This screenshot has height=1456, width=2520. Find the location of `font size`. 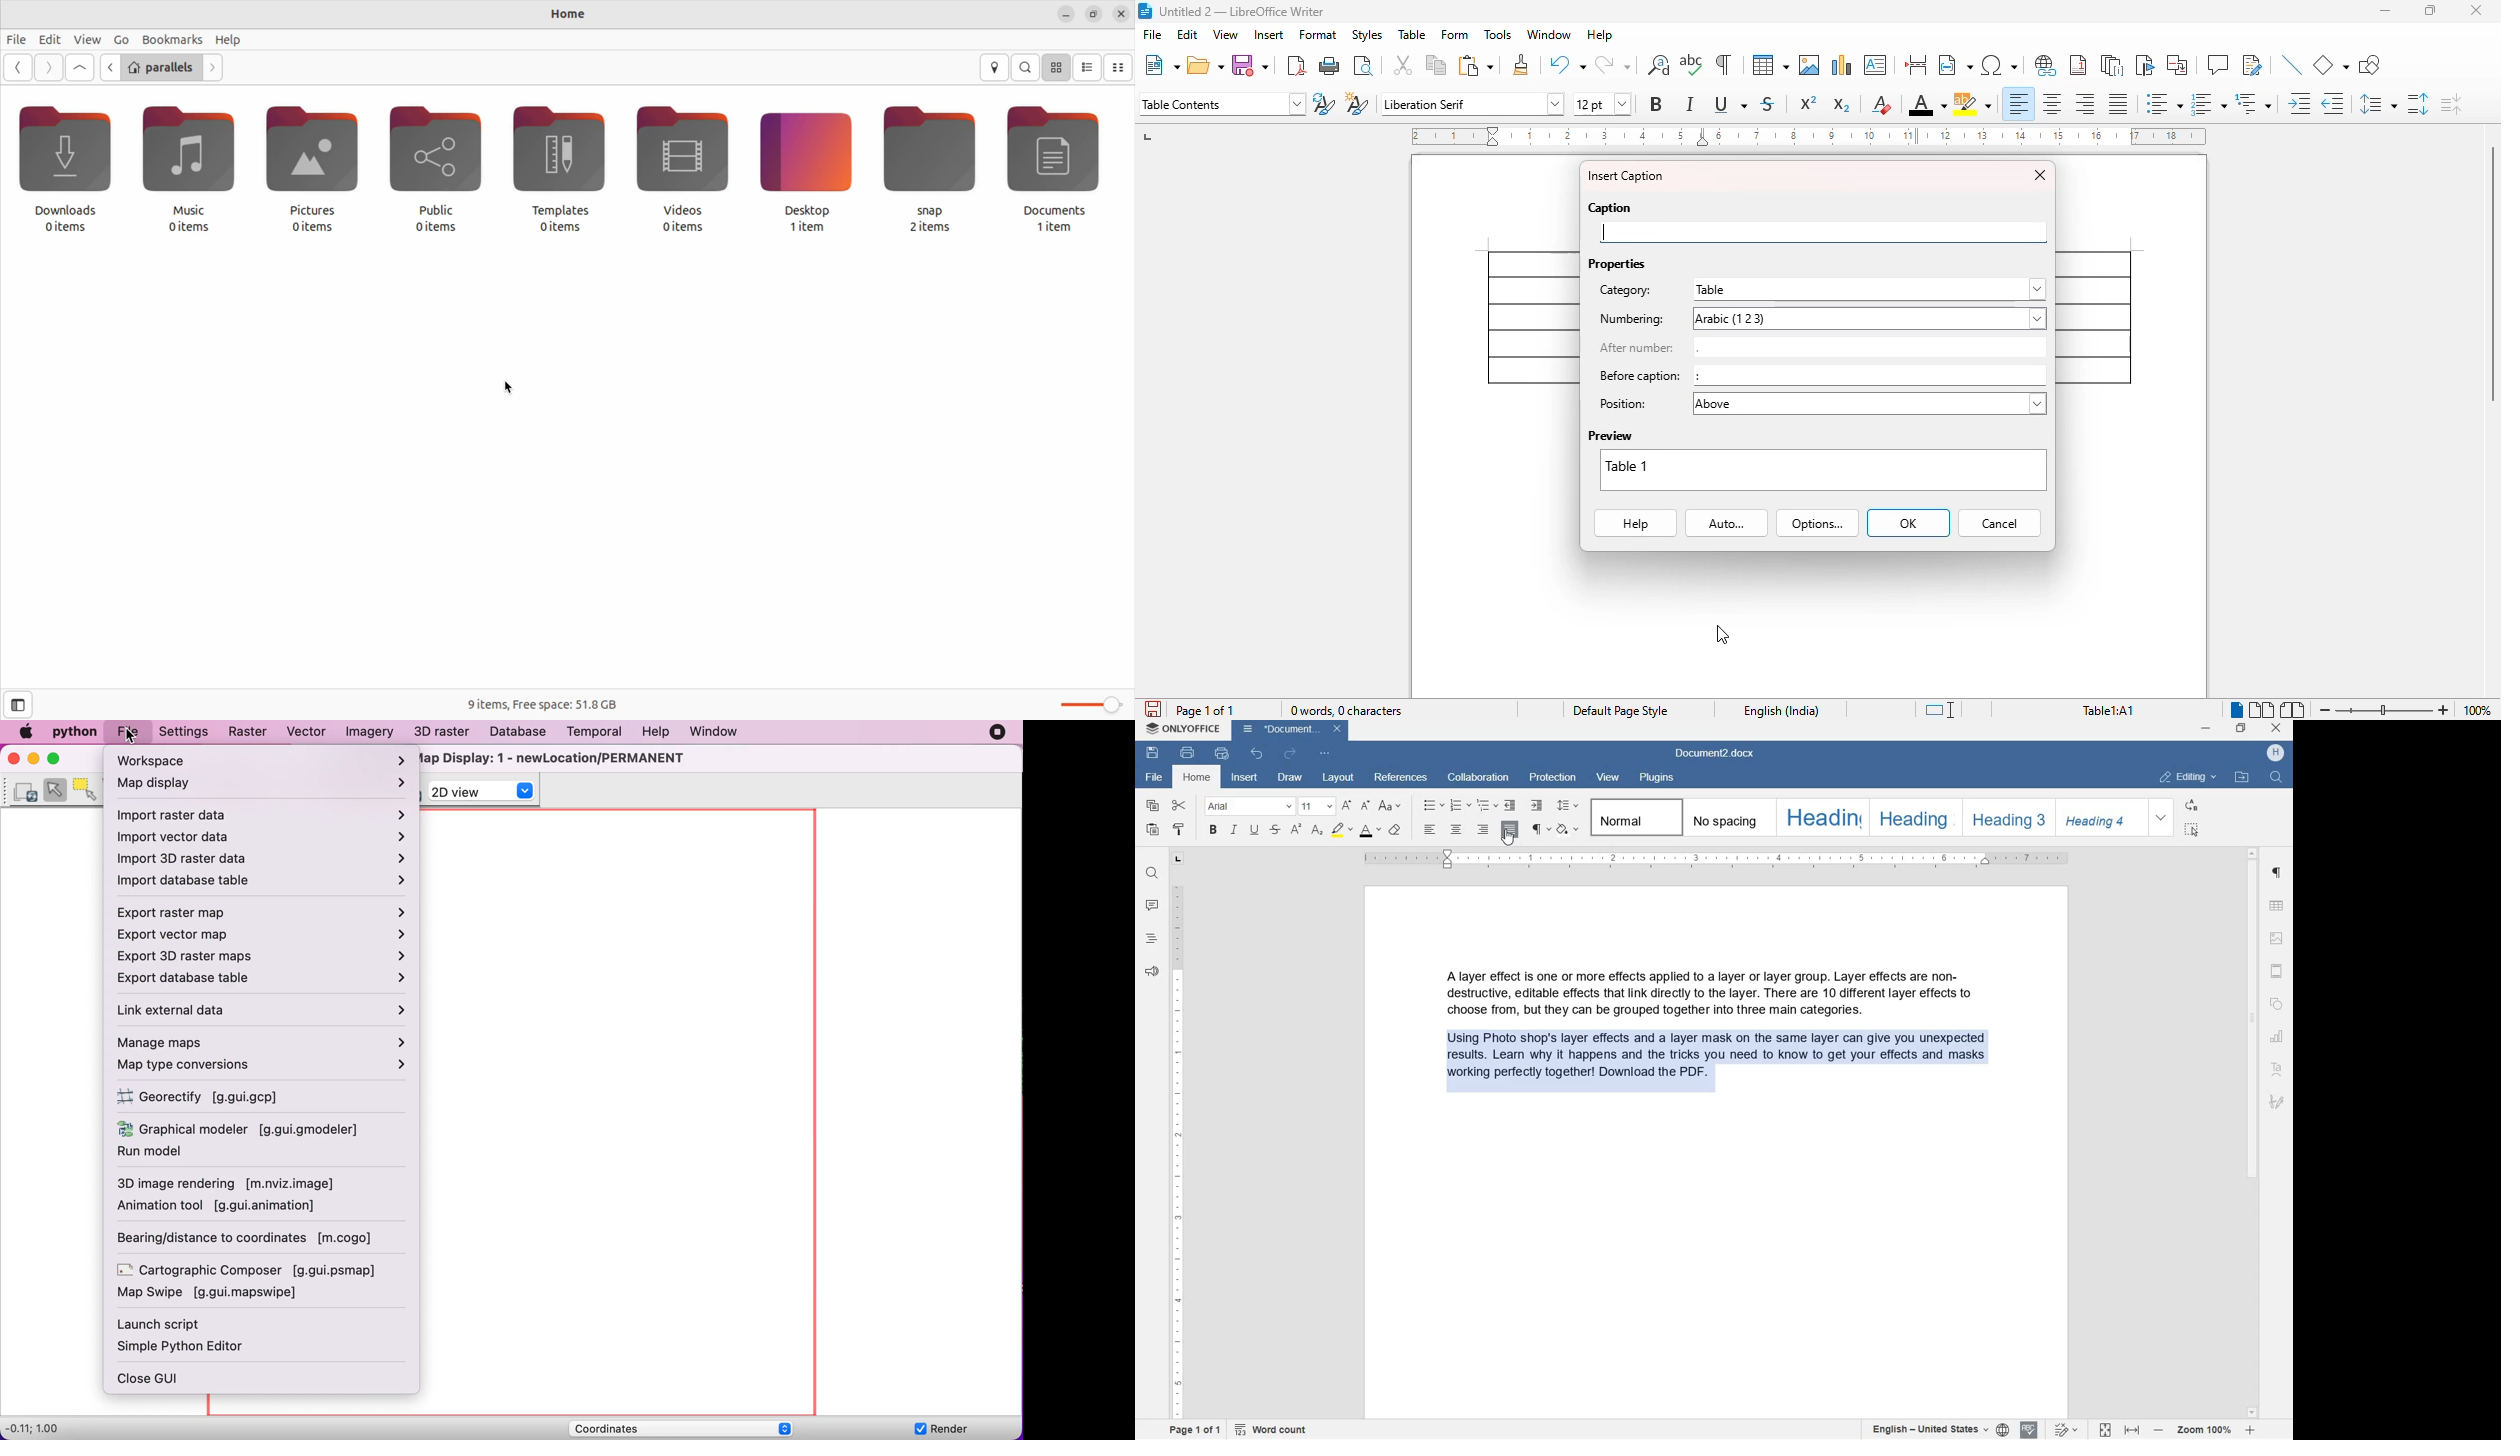

font size is located at coordinates (1603, 104).